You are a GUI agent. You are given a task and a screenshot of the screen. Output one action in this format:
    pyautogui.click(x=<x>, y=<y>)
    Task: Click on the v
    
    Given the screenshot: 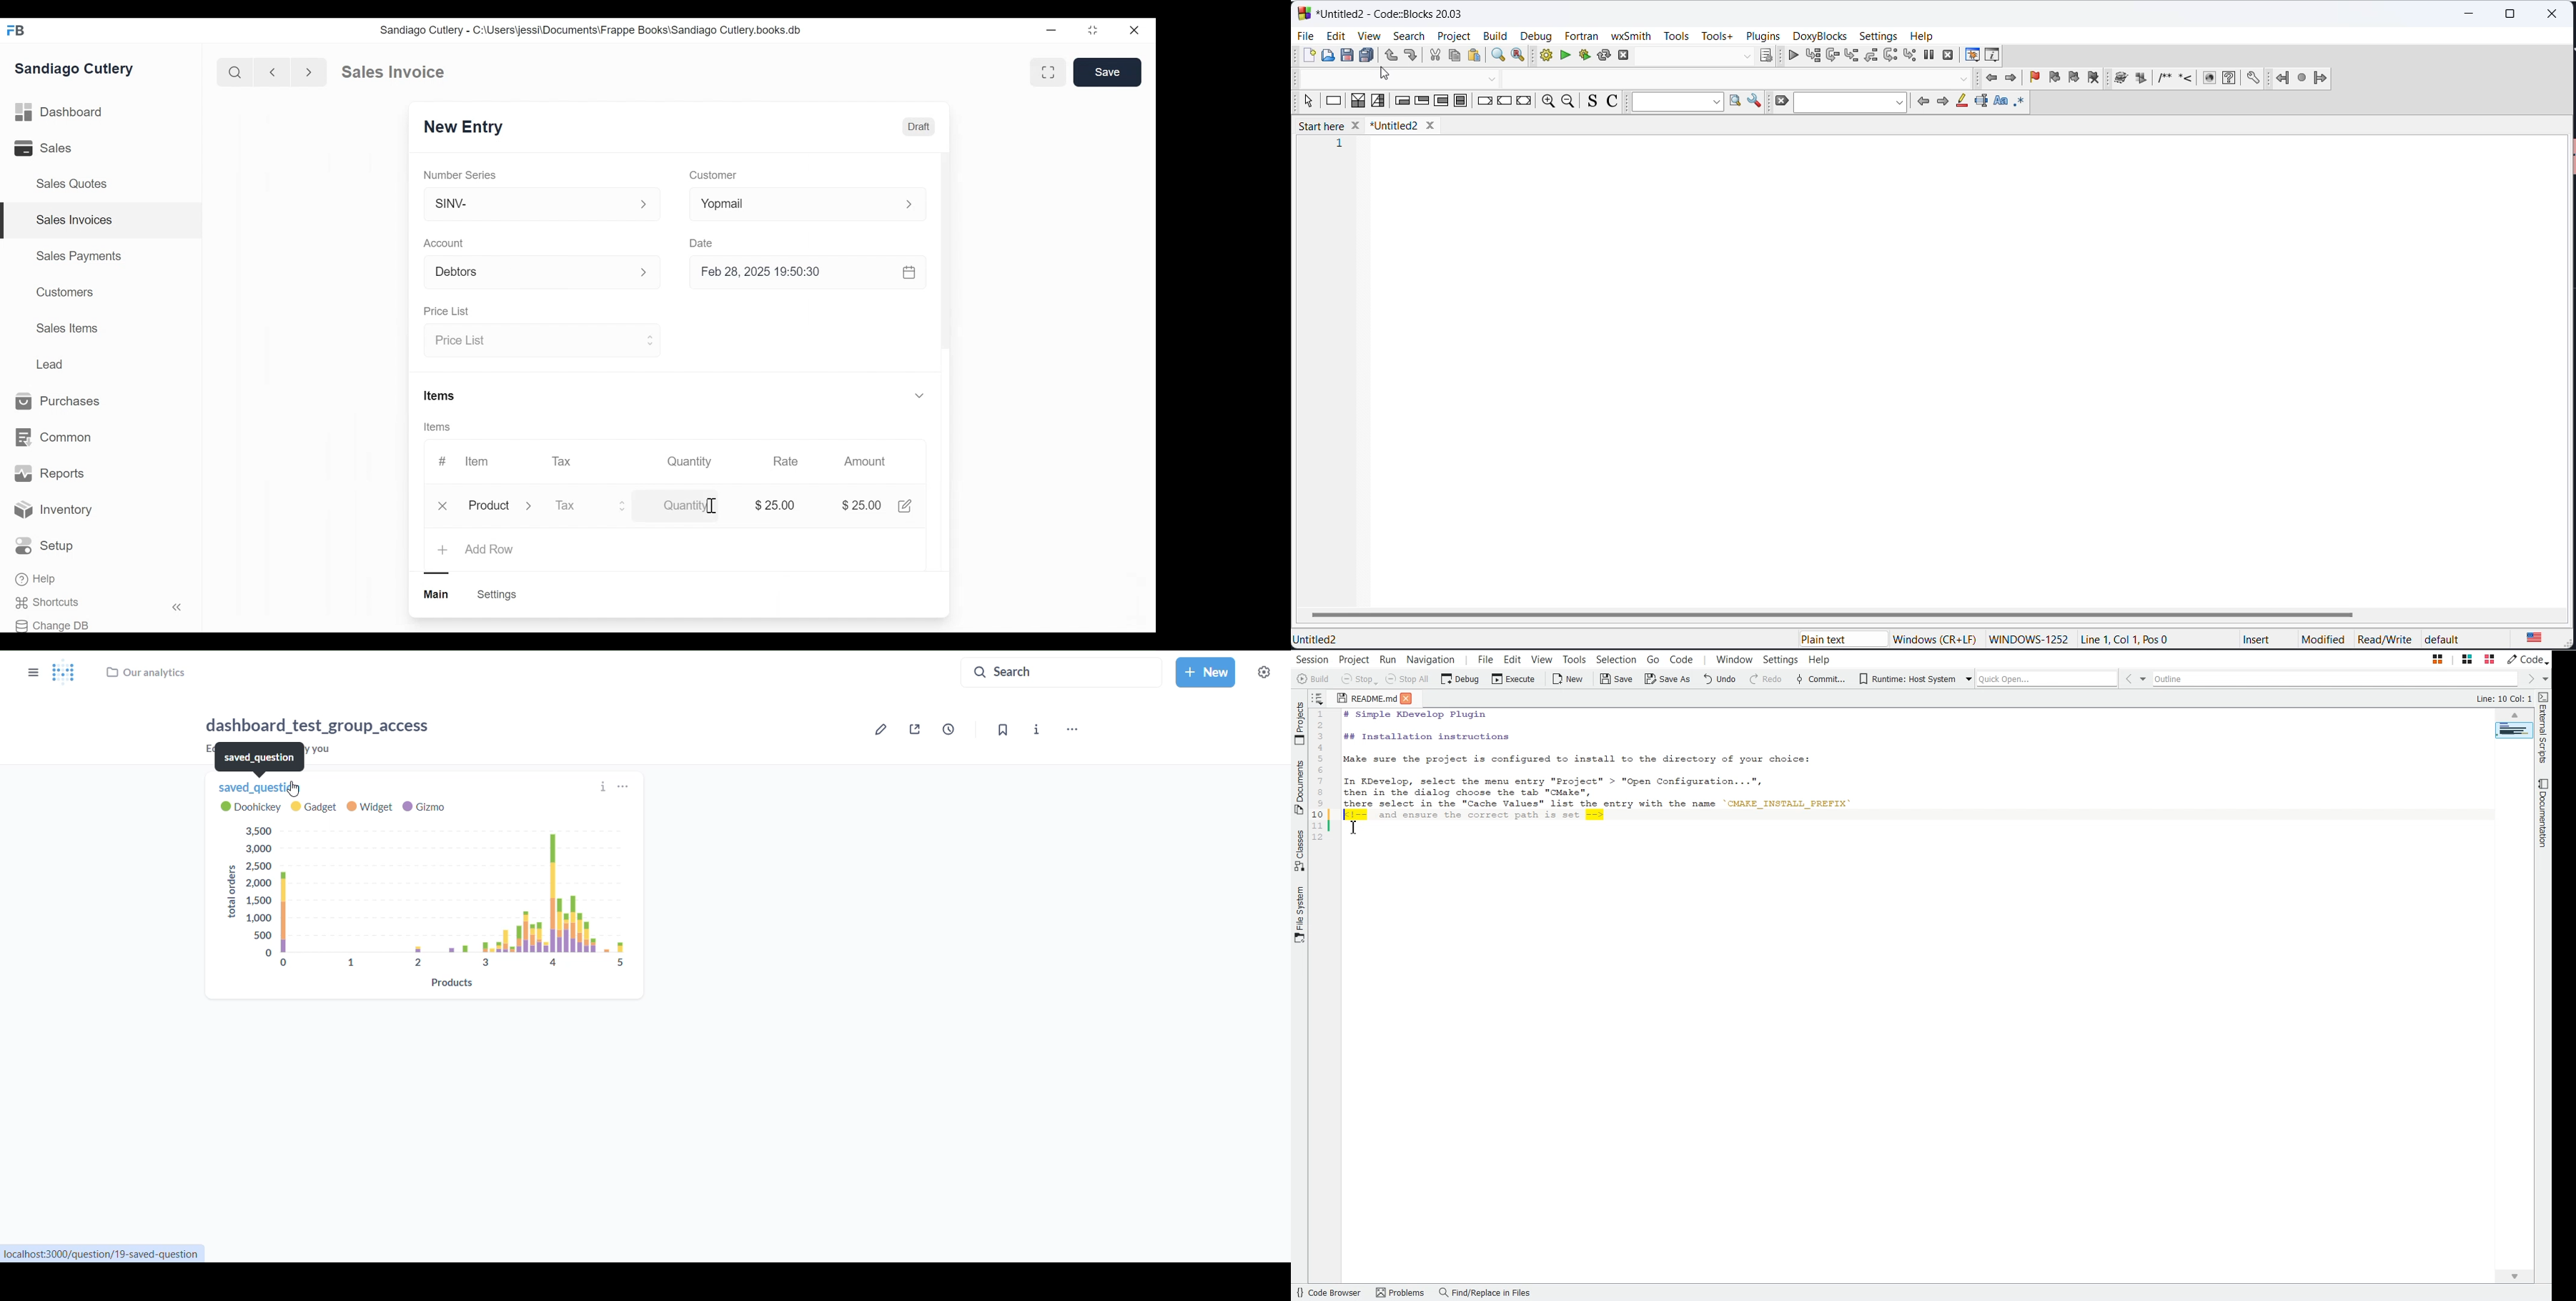 What is the action you would take?
    pyautogui.click(x=920, y=396)
    